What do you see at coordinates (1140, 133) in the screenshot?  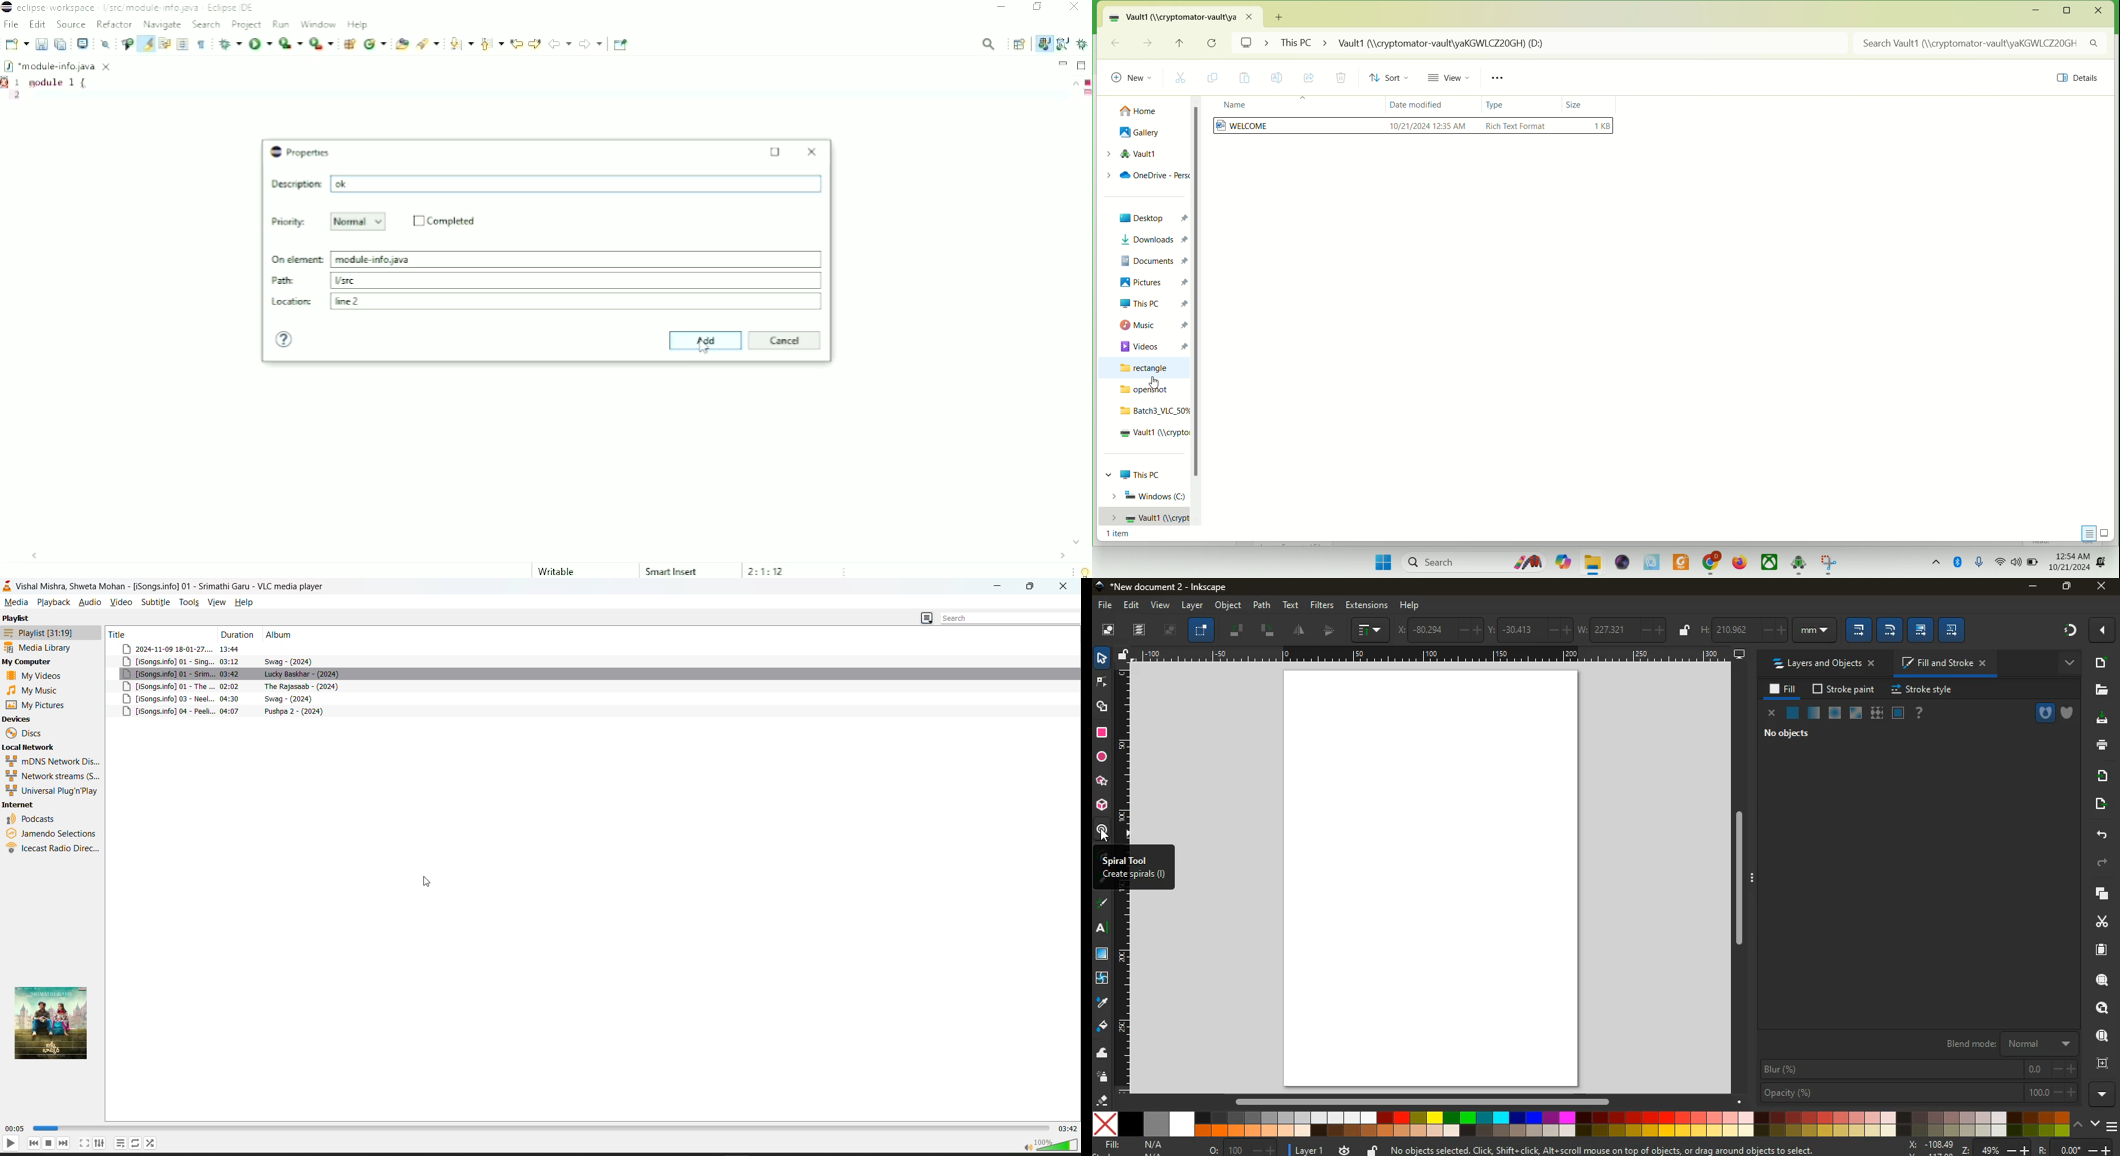 I see `gallery` at bounding box center [1140, 133].